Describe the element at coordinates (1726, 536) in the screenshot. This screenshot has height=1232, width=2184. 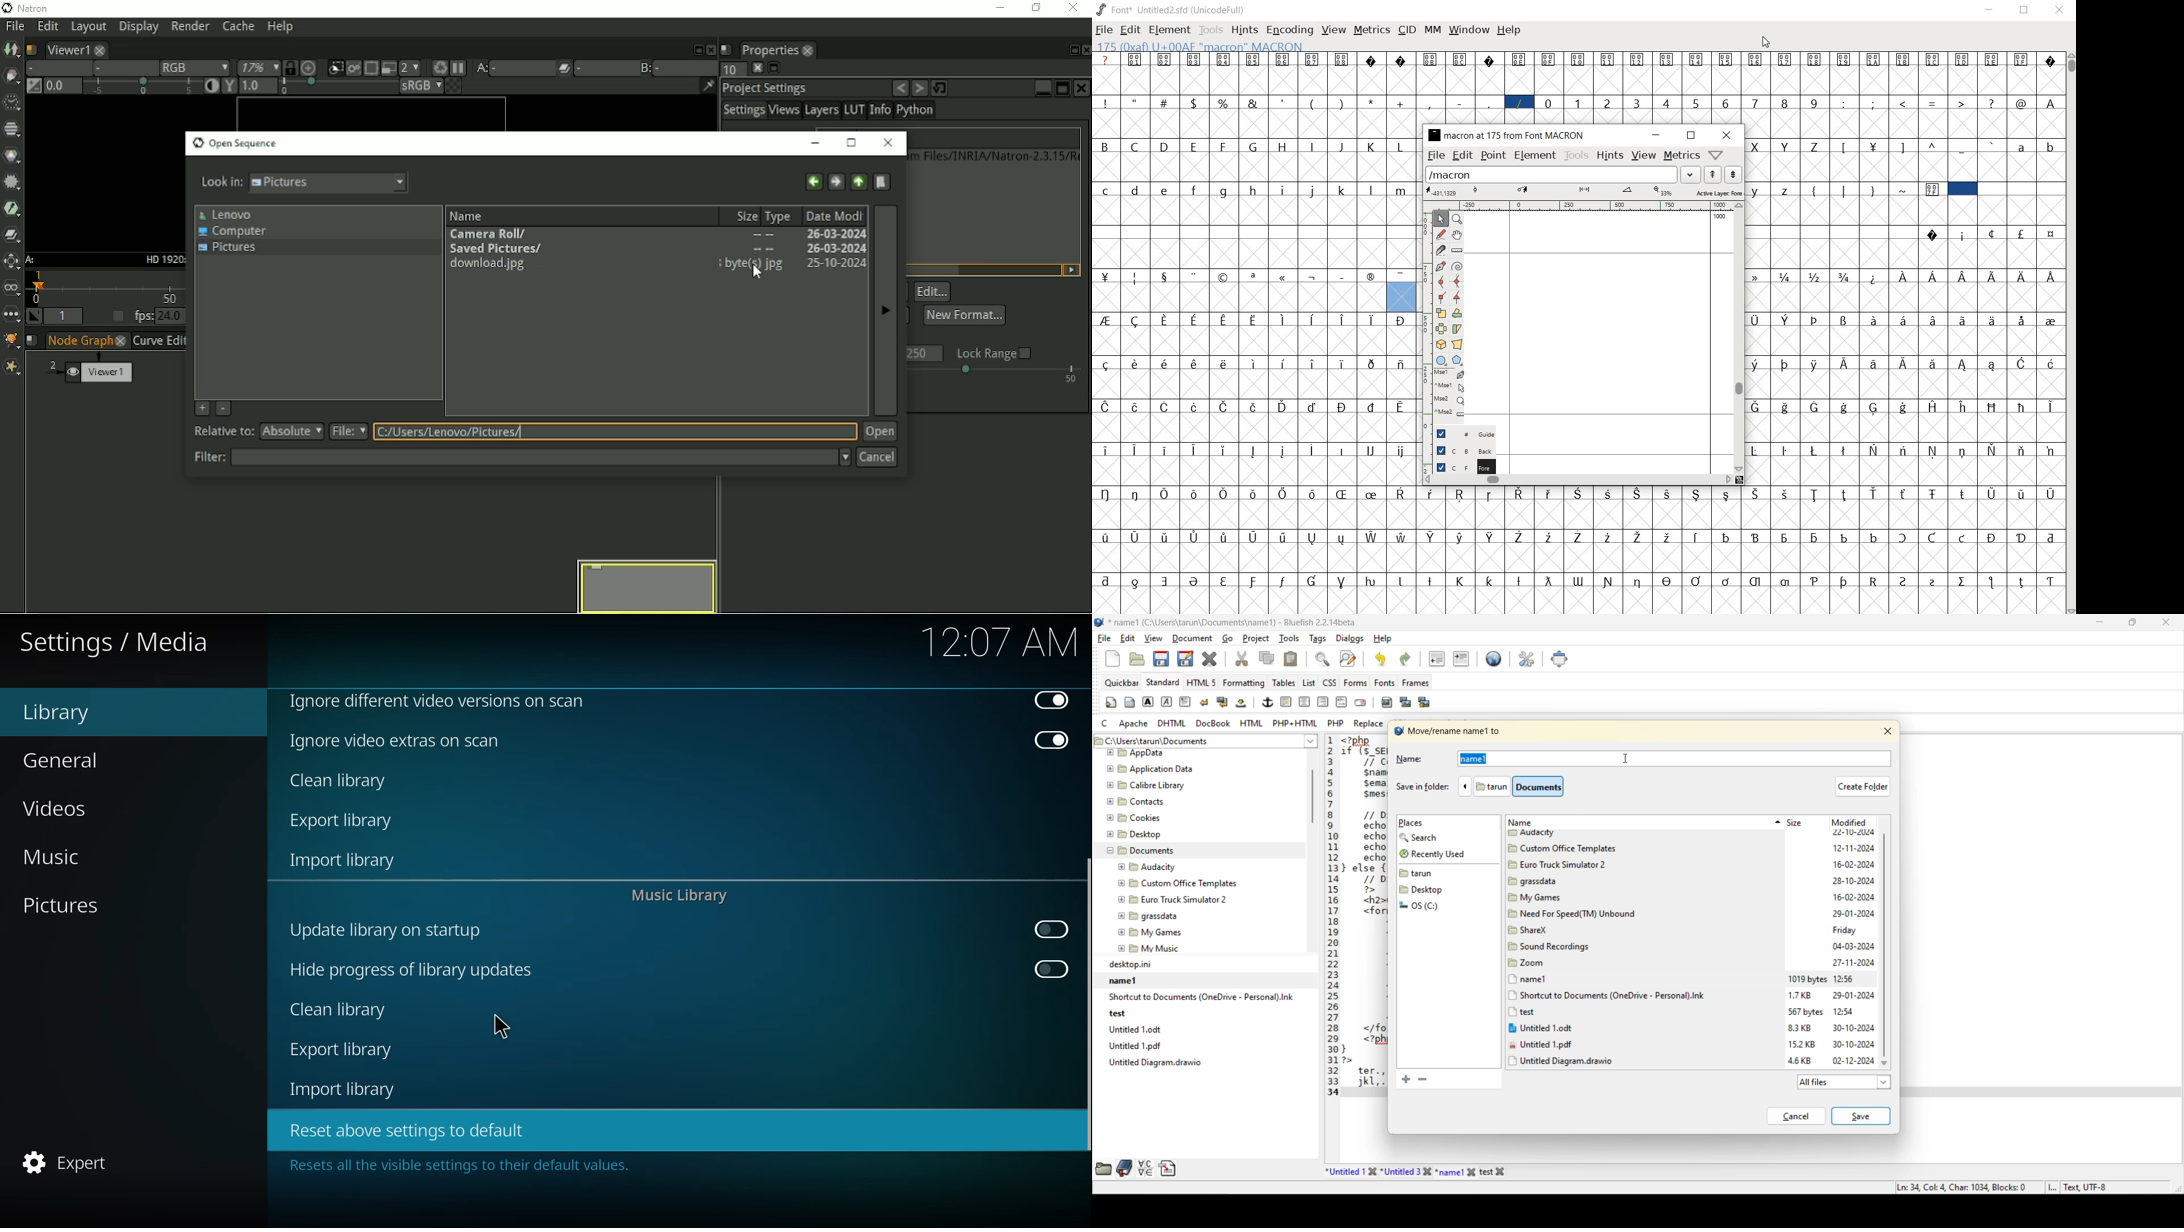
I see `Symbol` at that location.